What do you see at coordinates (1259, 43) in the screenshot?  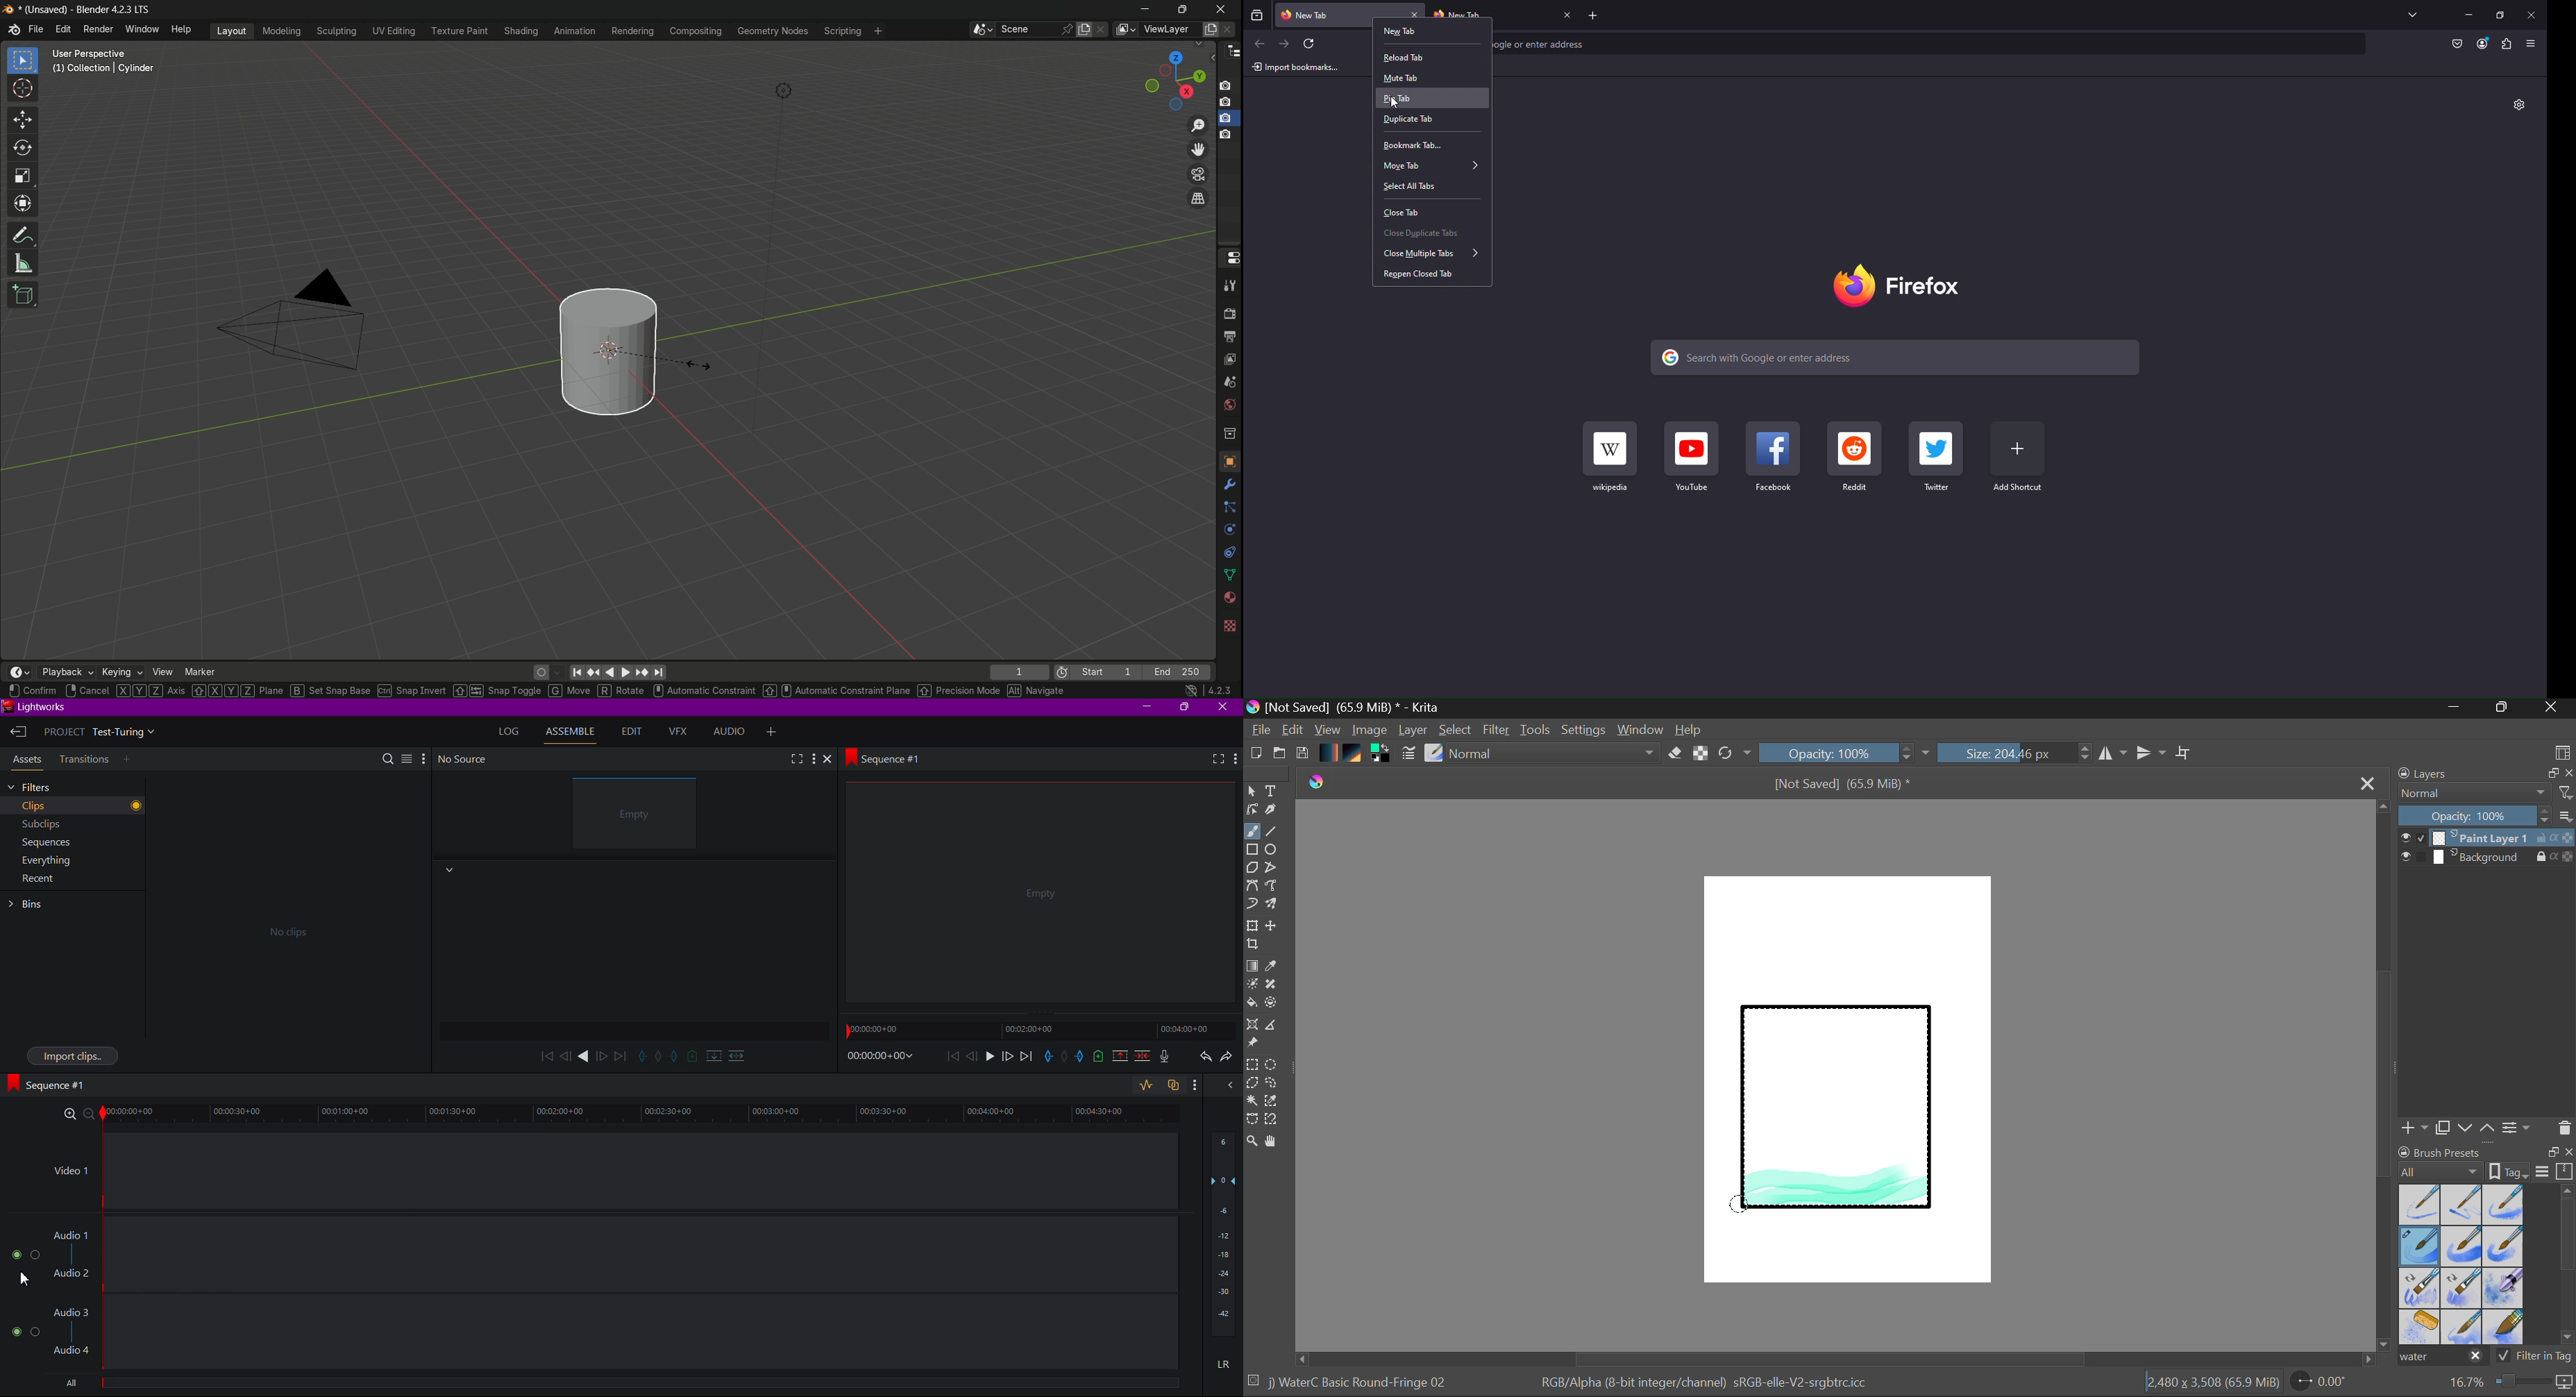 I see `Back` at bounding box center [1259, 43].